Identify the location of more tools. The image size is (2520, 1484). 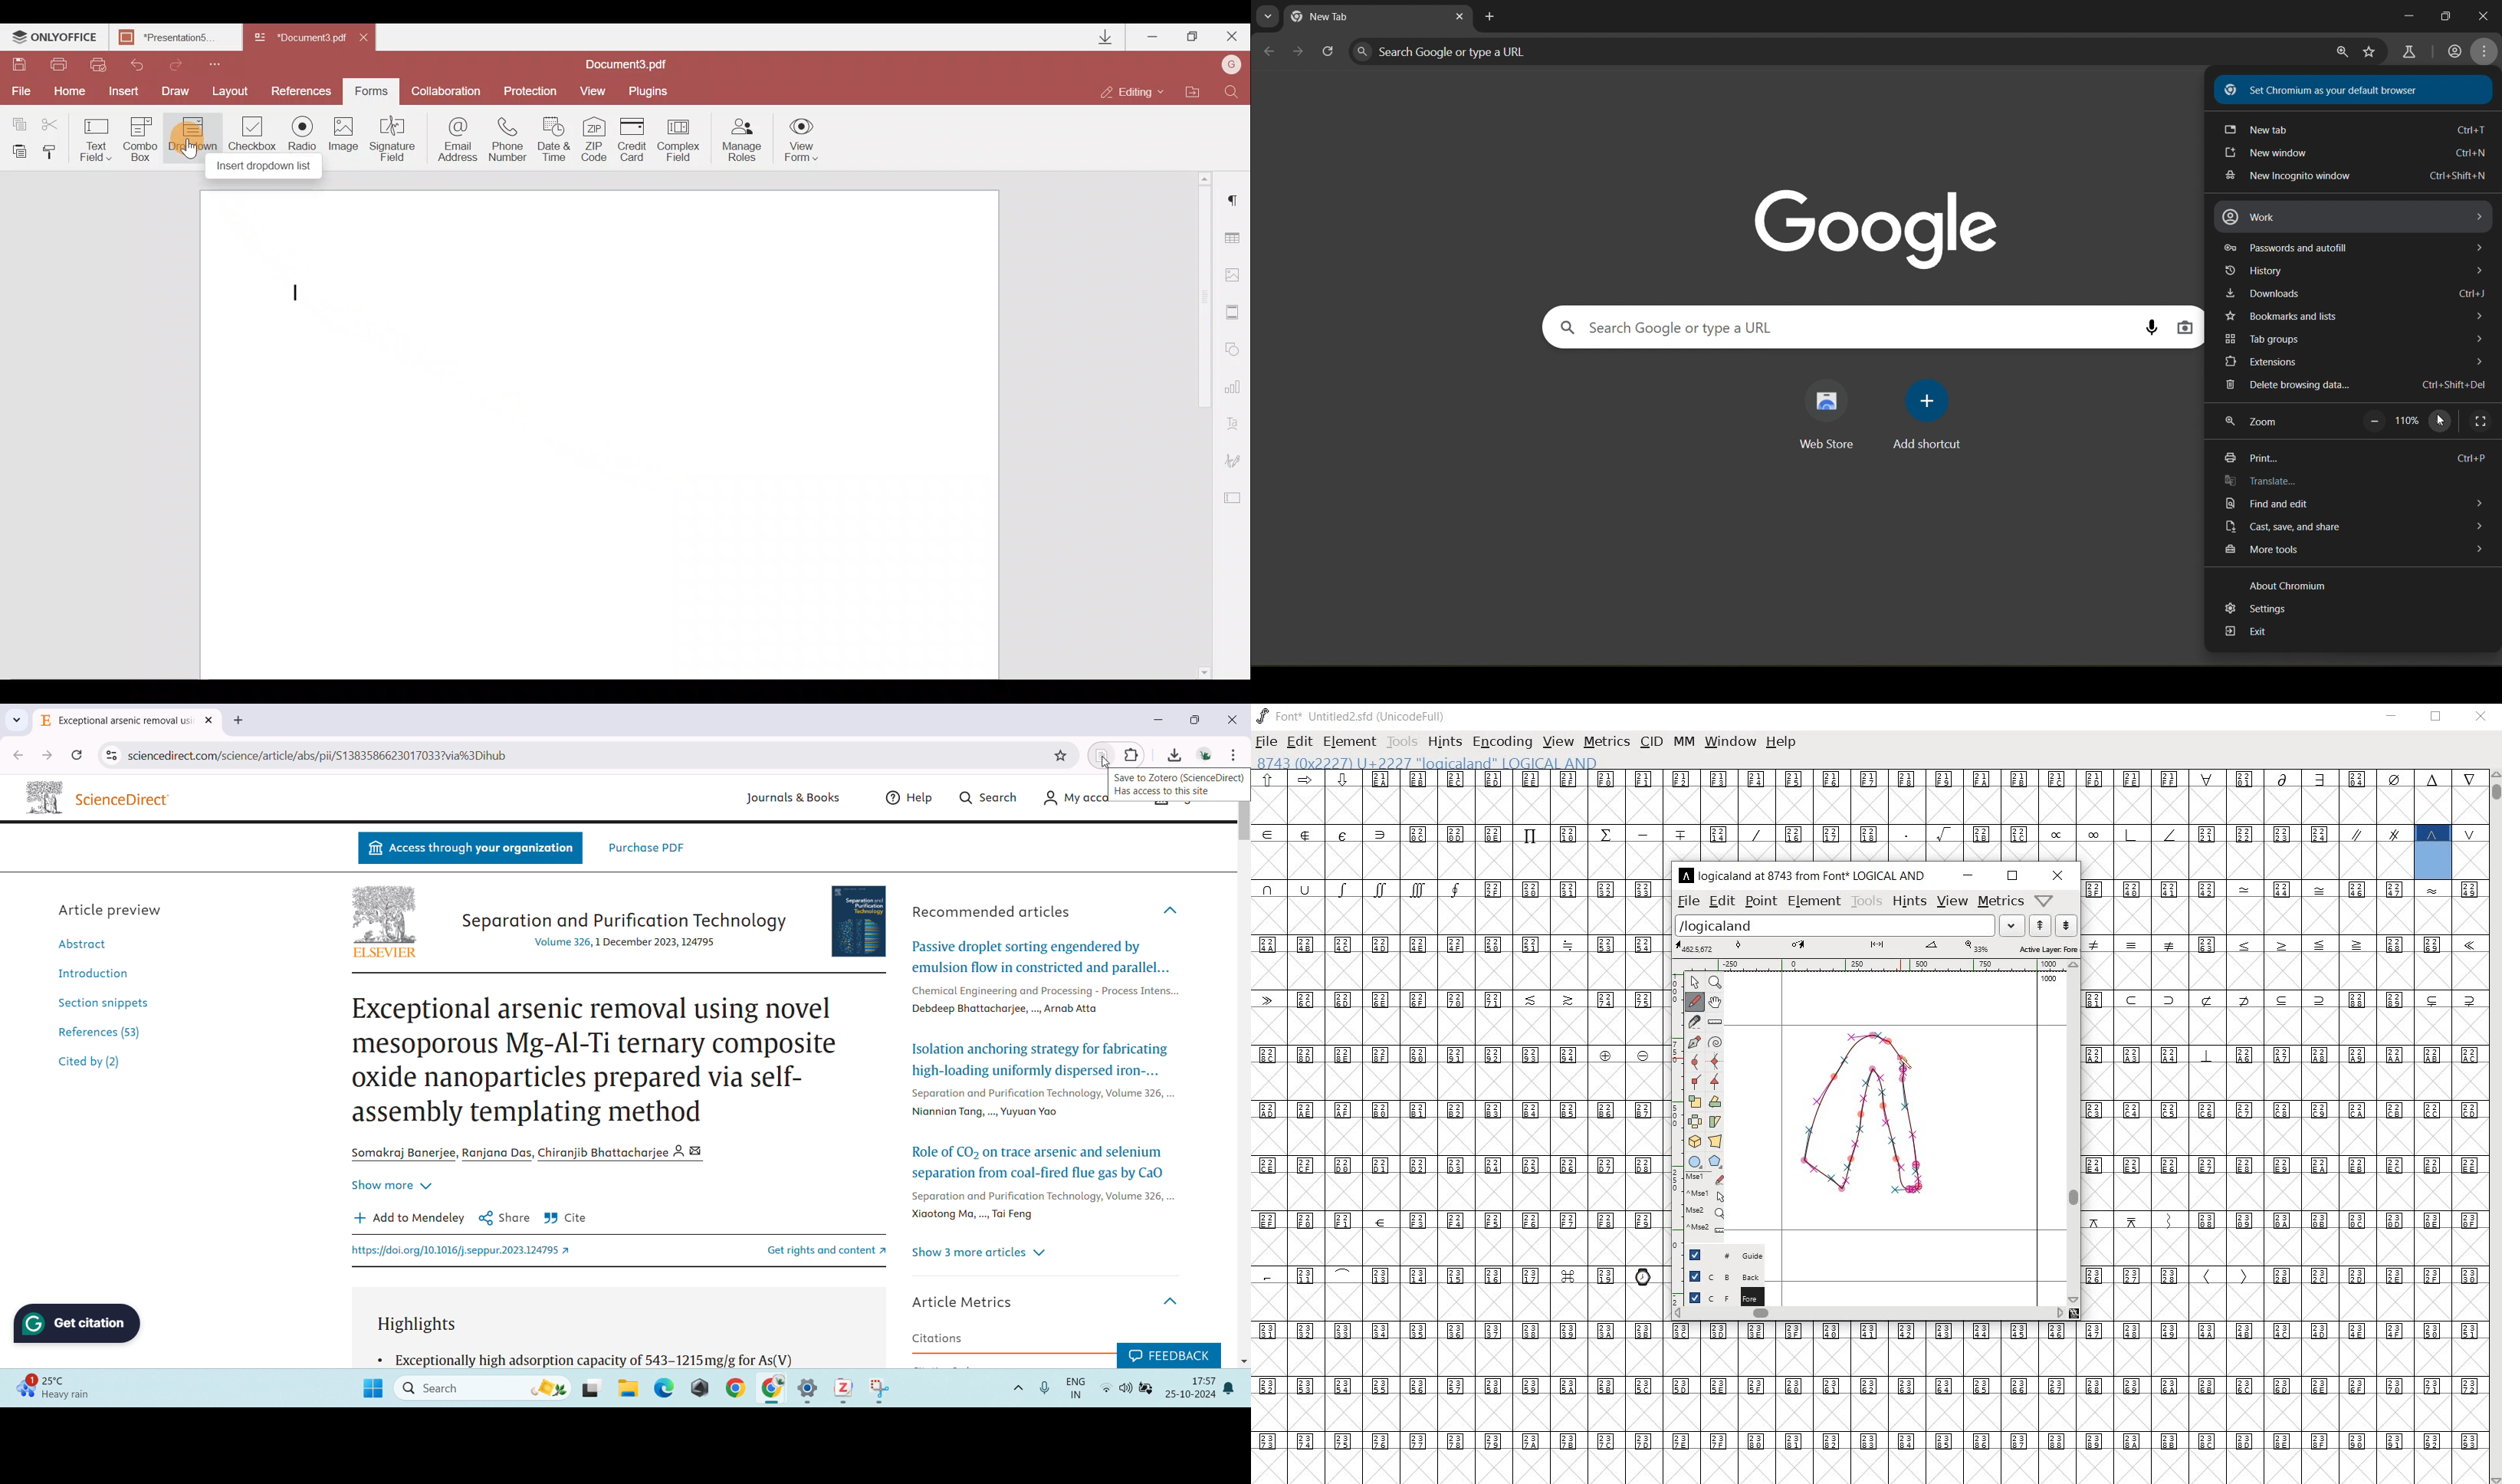
(2352, 553).